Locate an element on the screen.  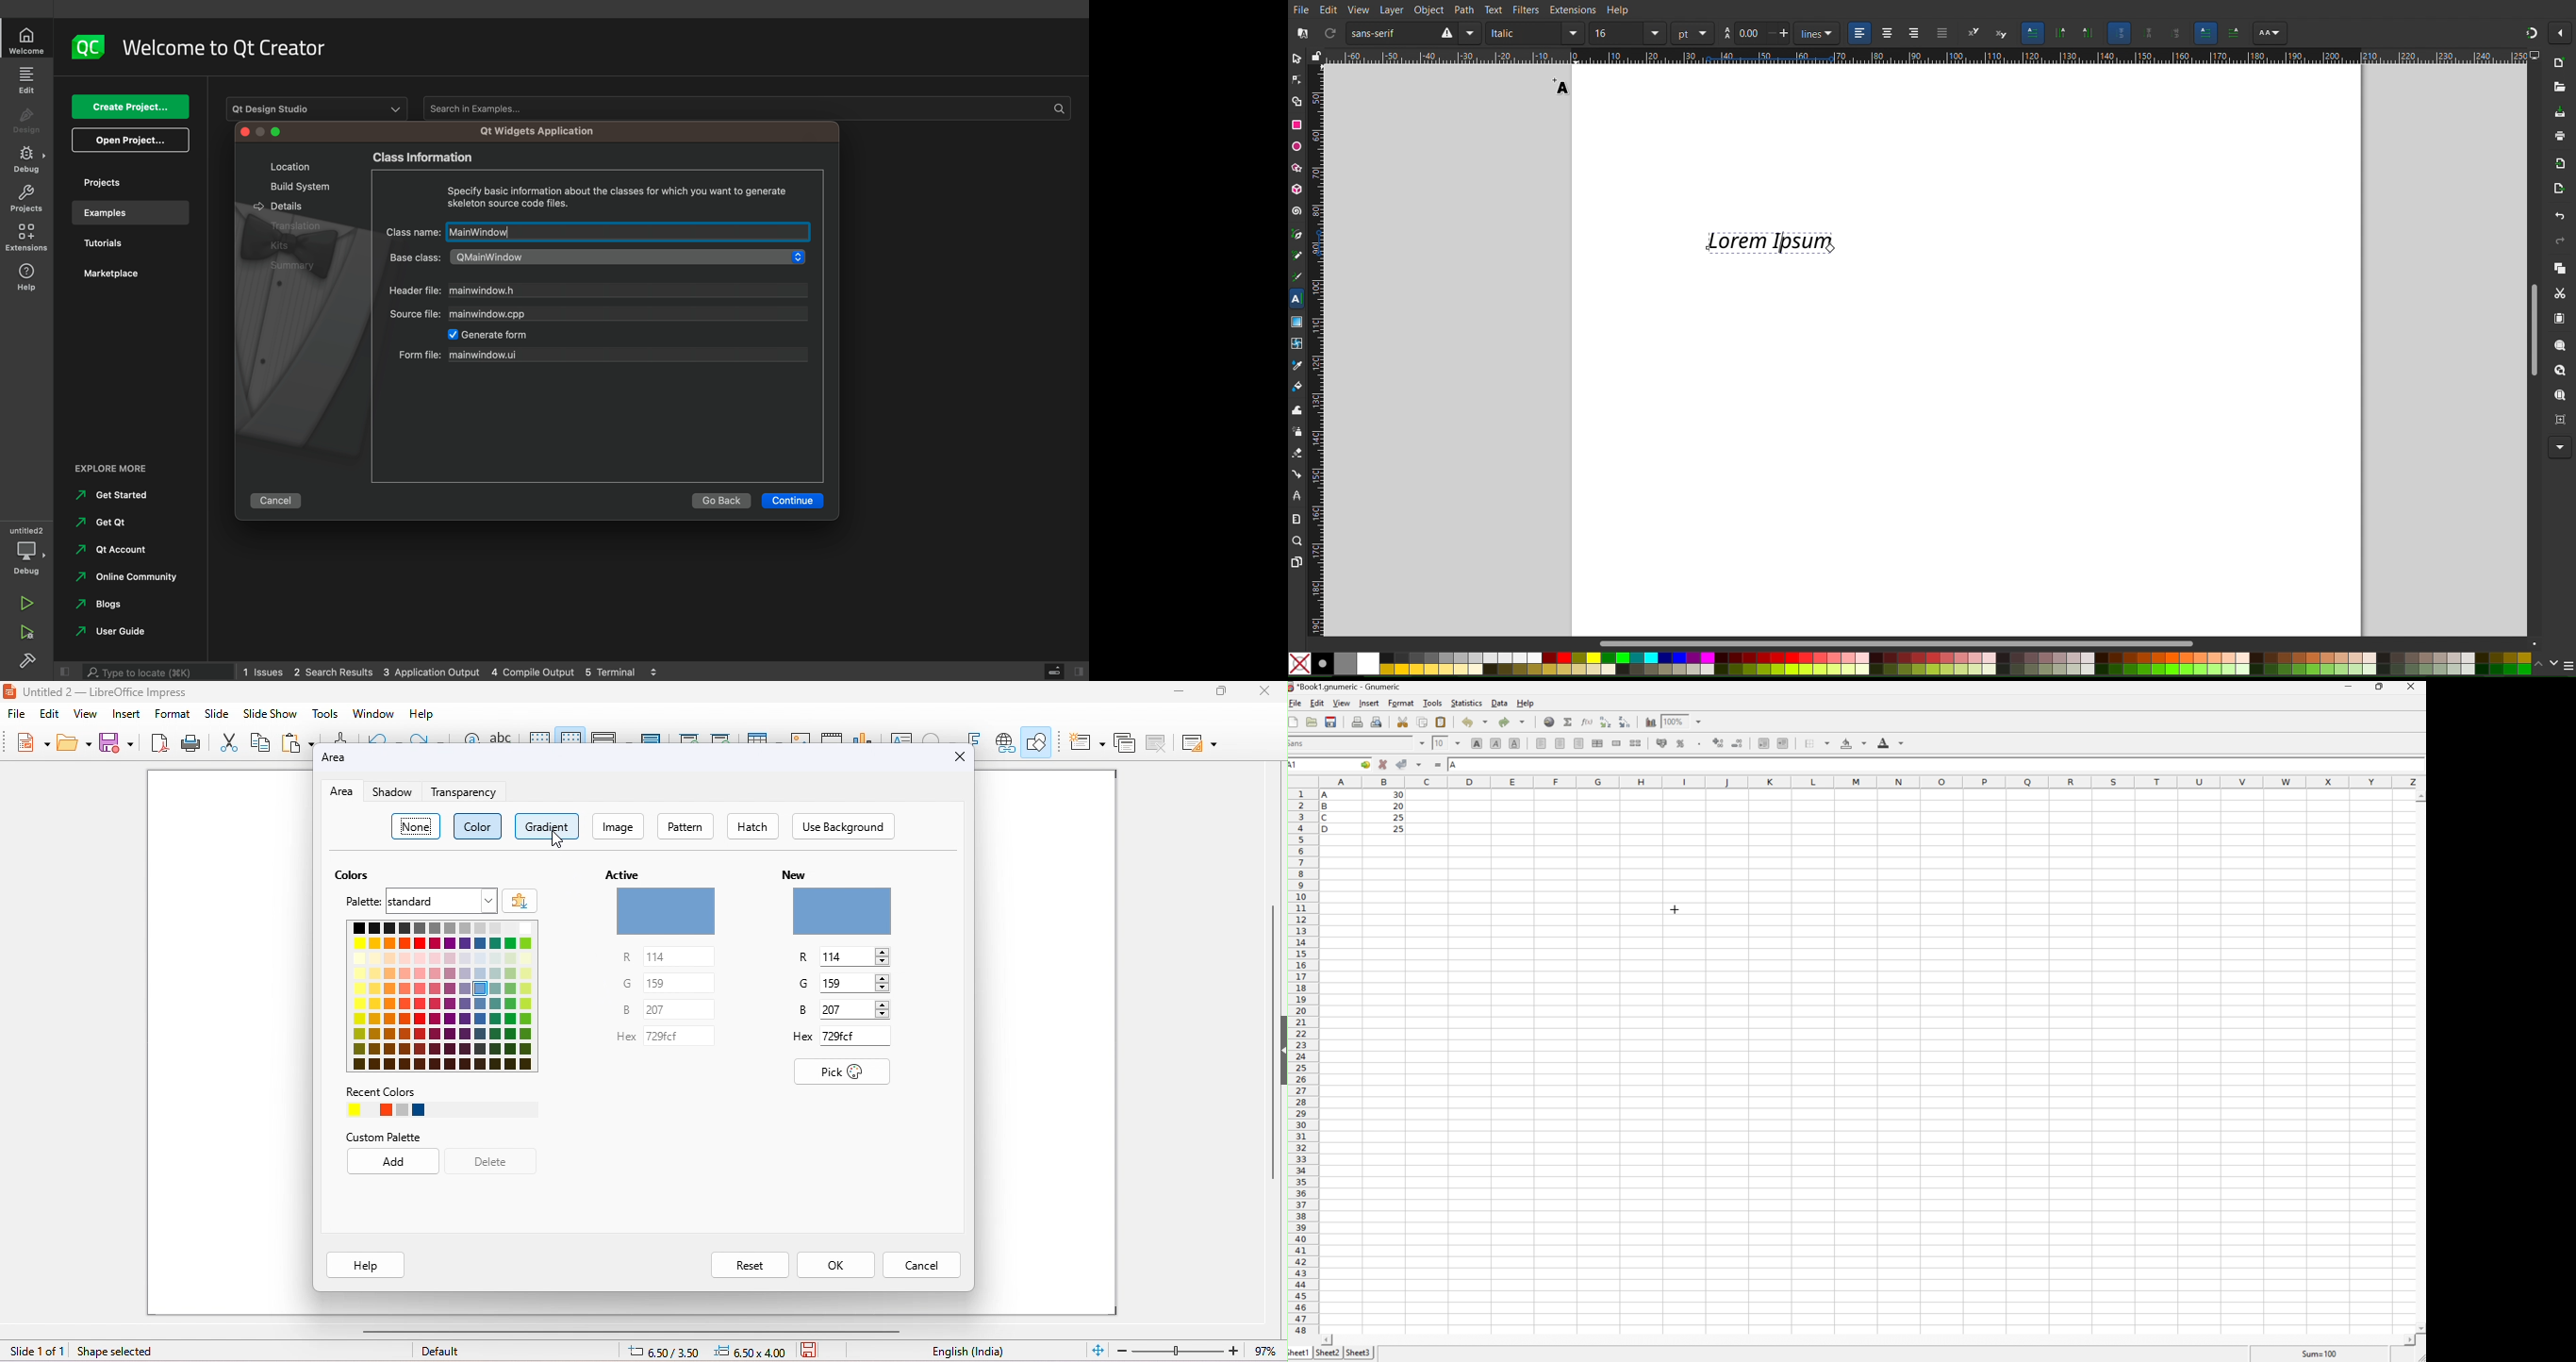
Text (Italic) is located at coordinates (1770, 242).